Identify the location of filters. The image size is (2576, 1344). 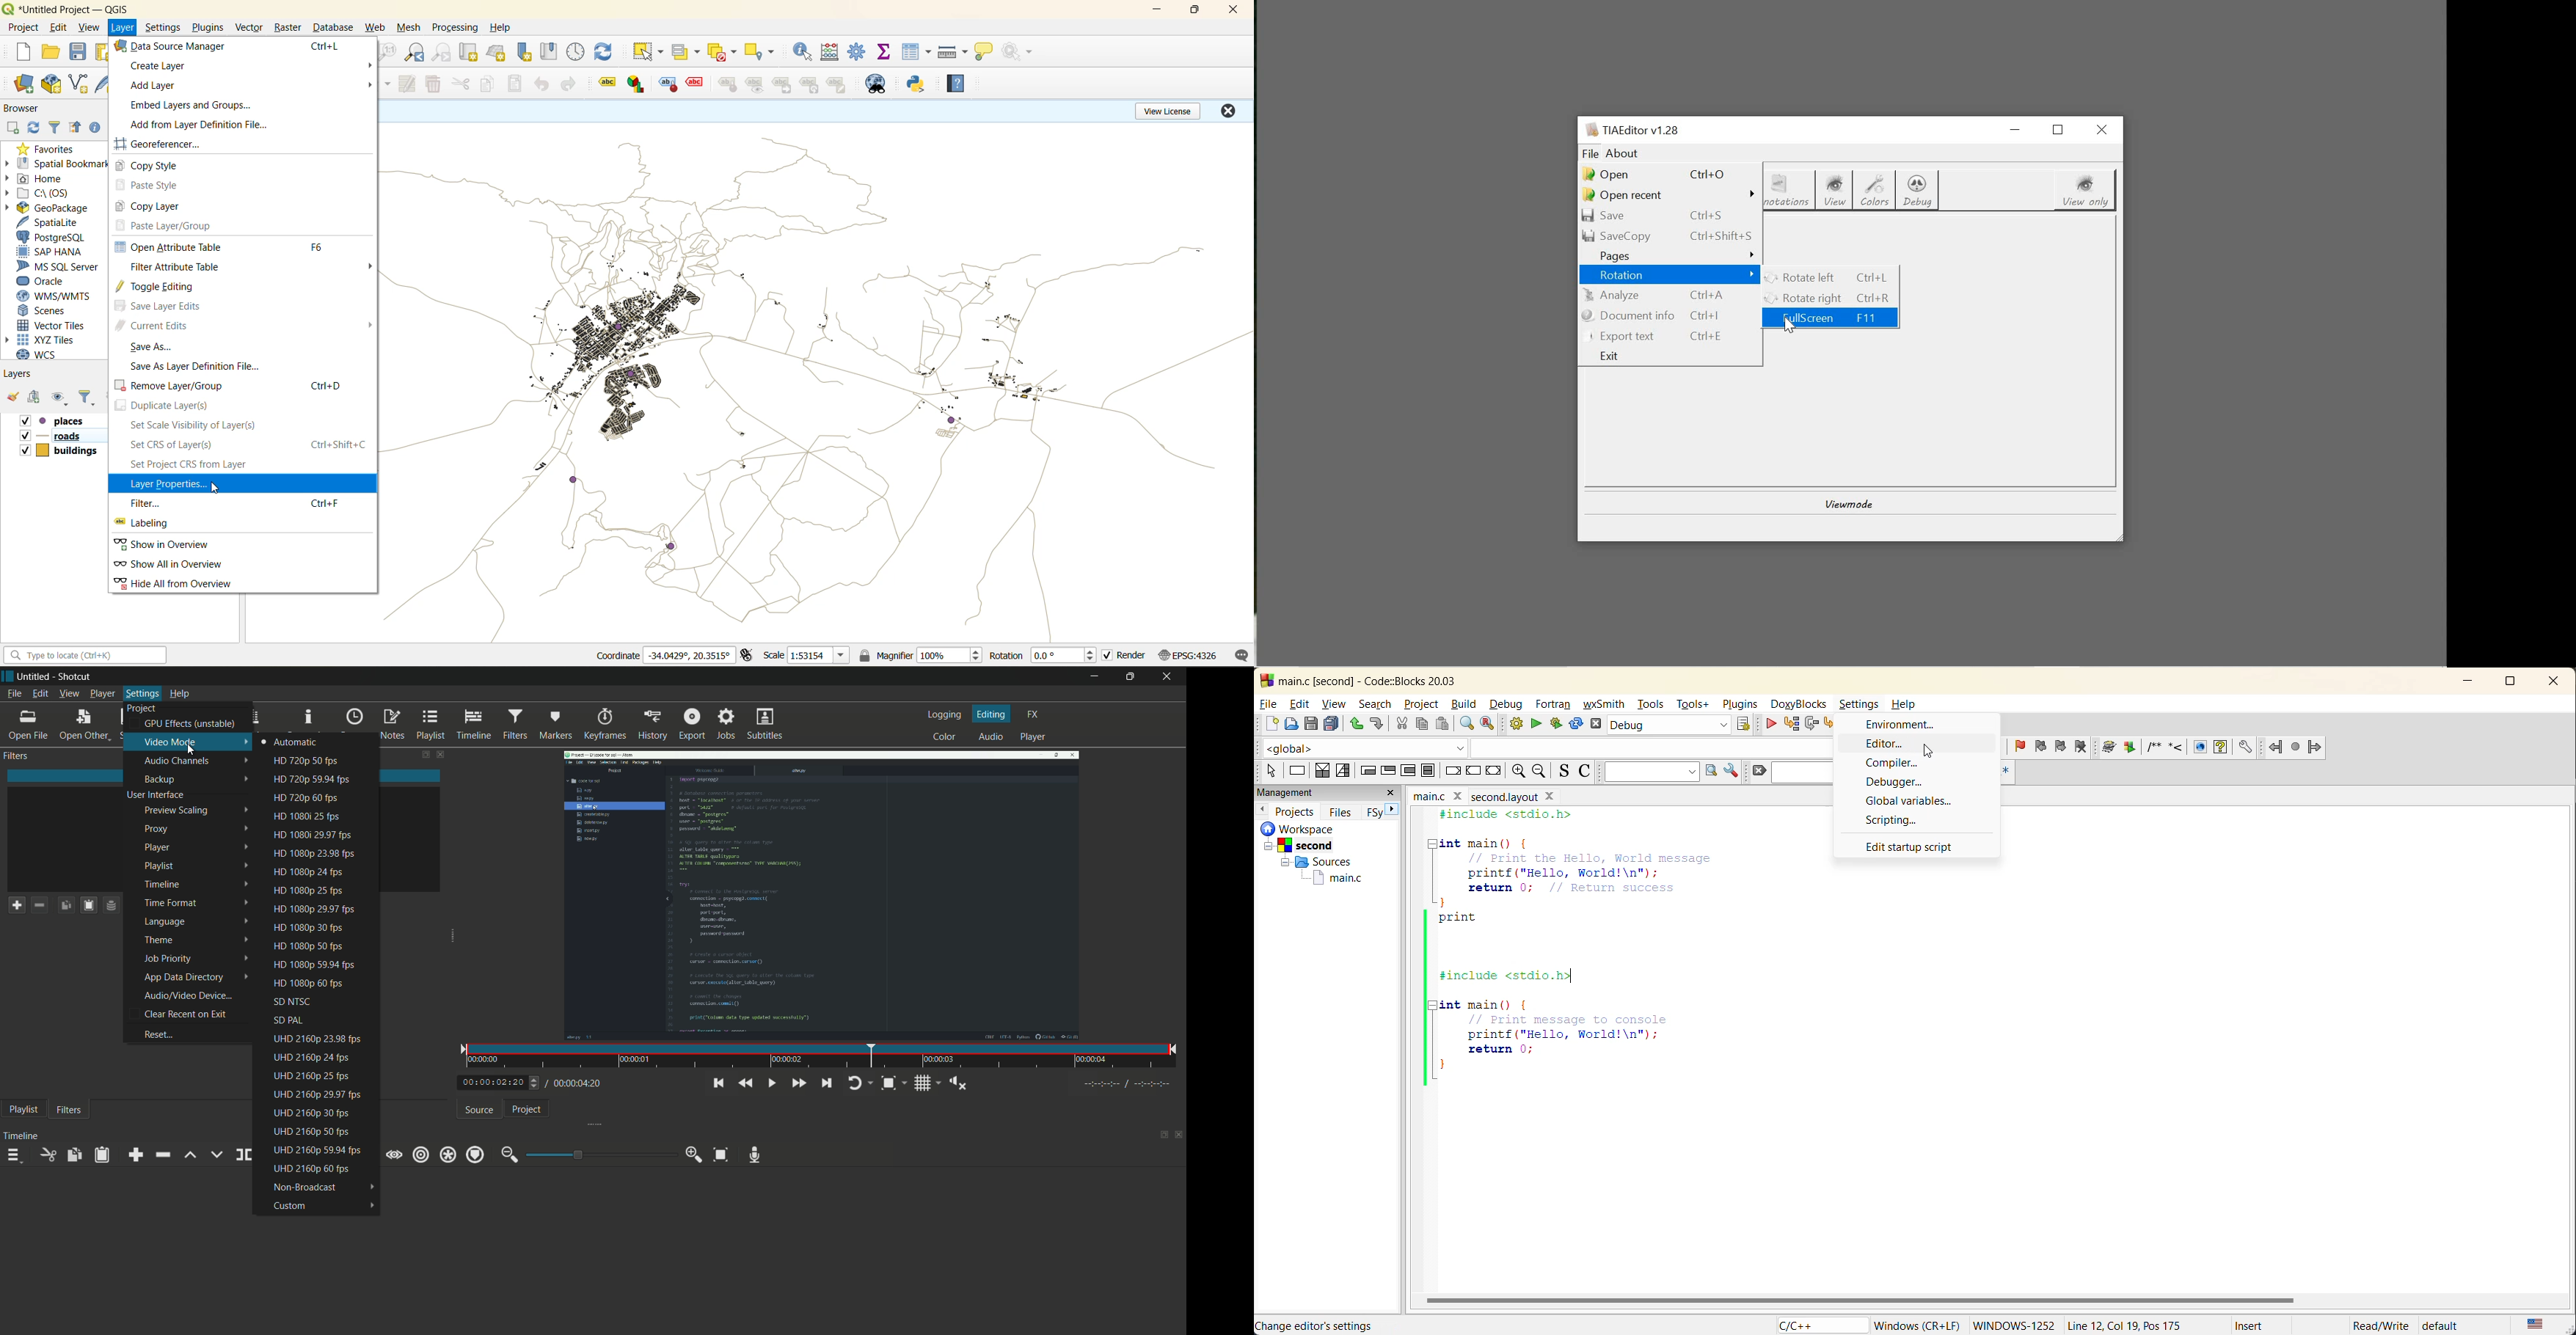
(515, 724).